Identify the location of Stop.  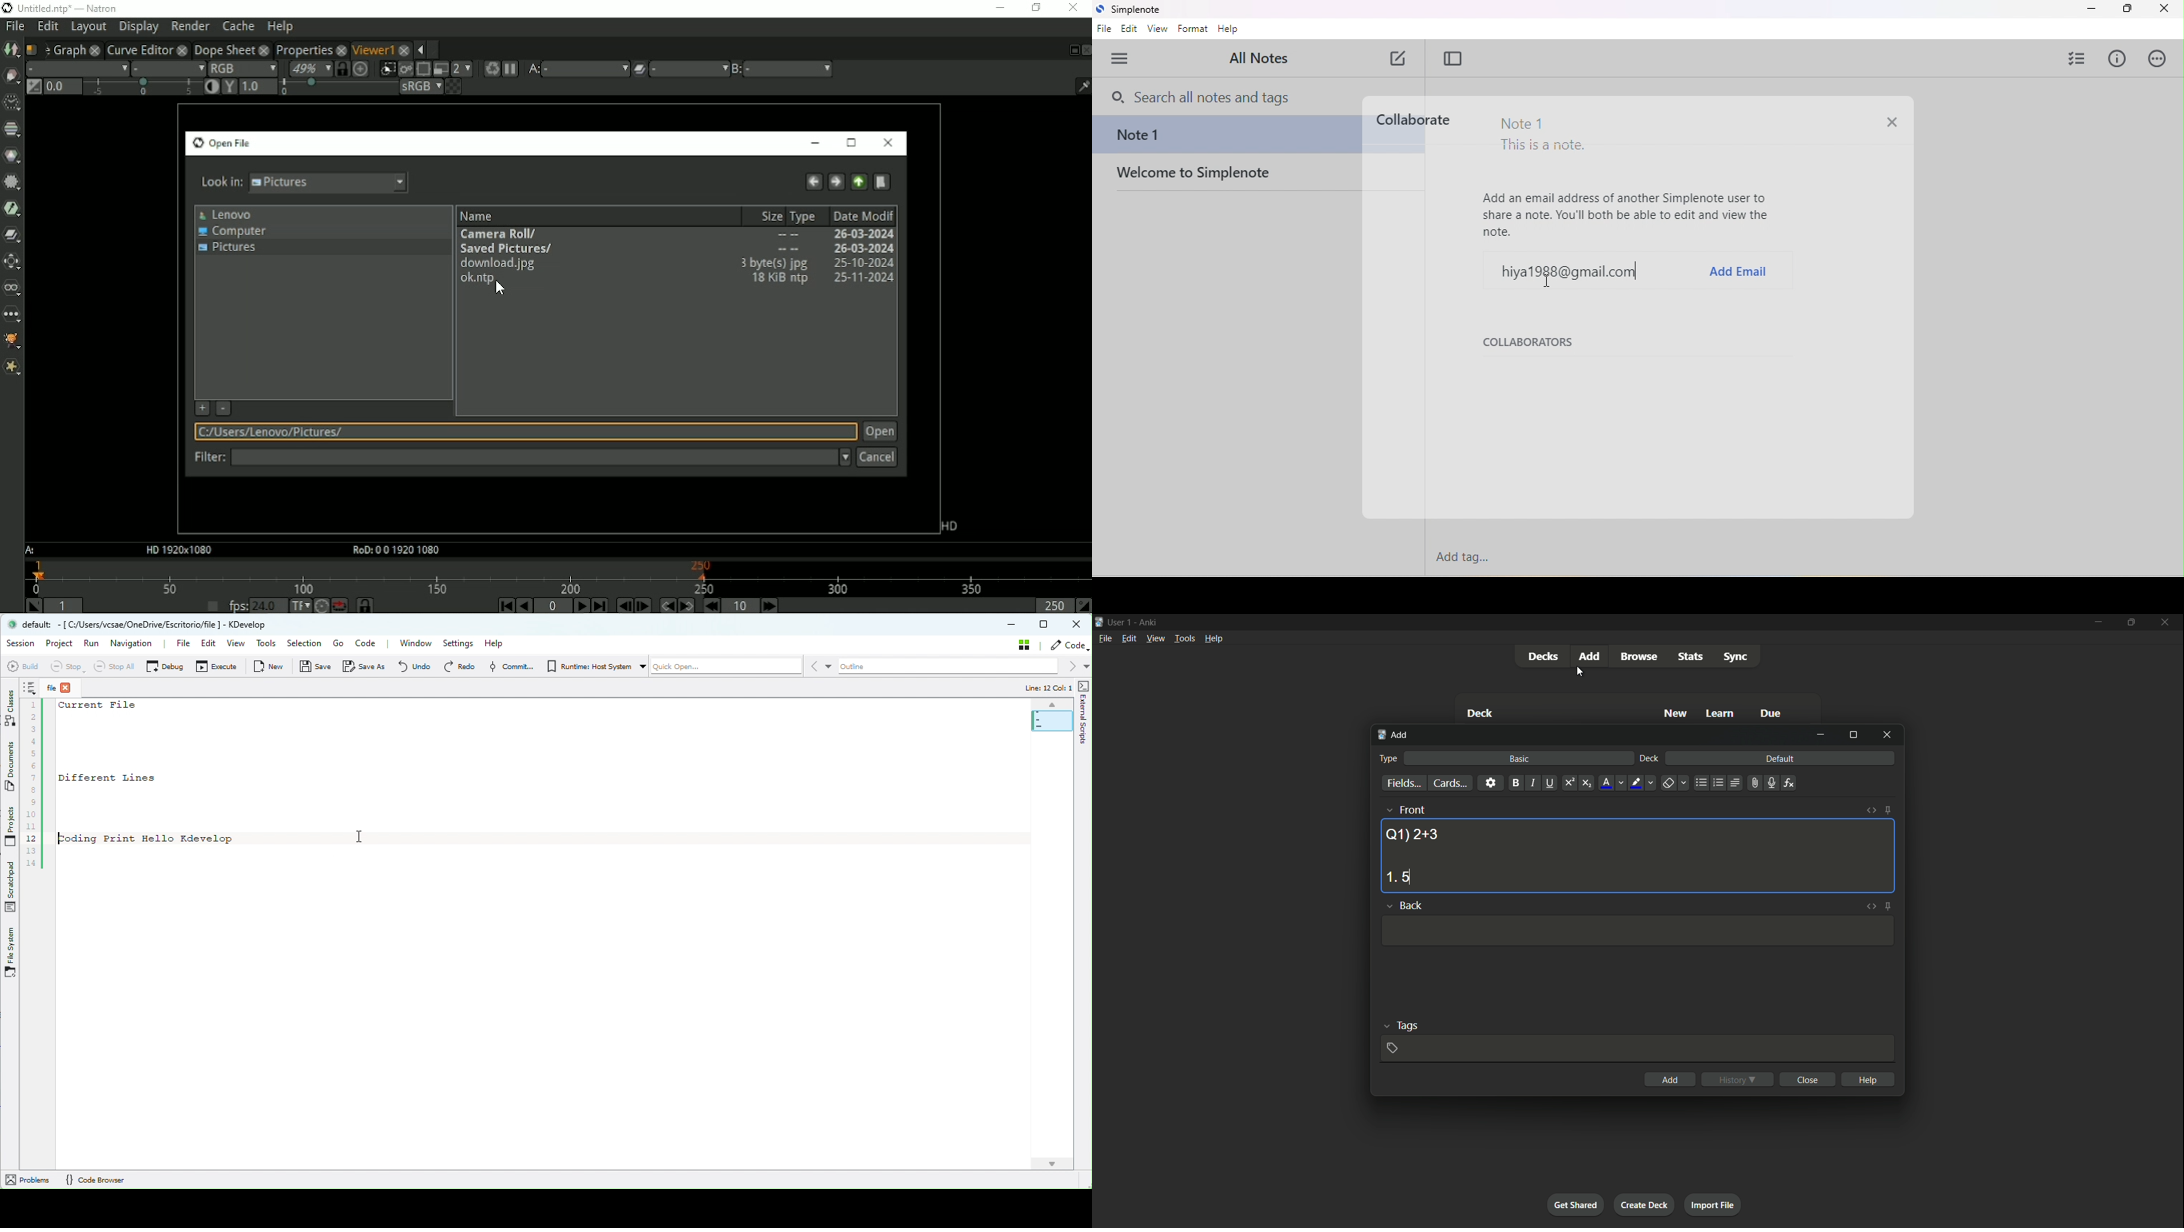
(65, 668).